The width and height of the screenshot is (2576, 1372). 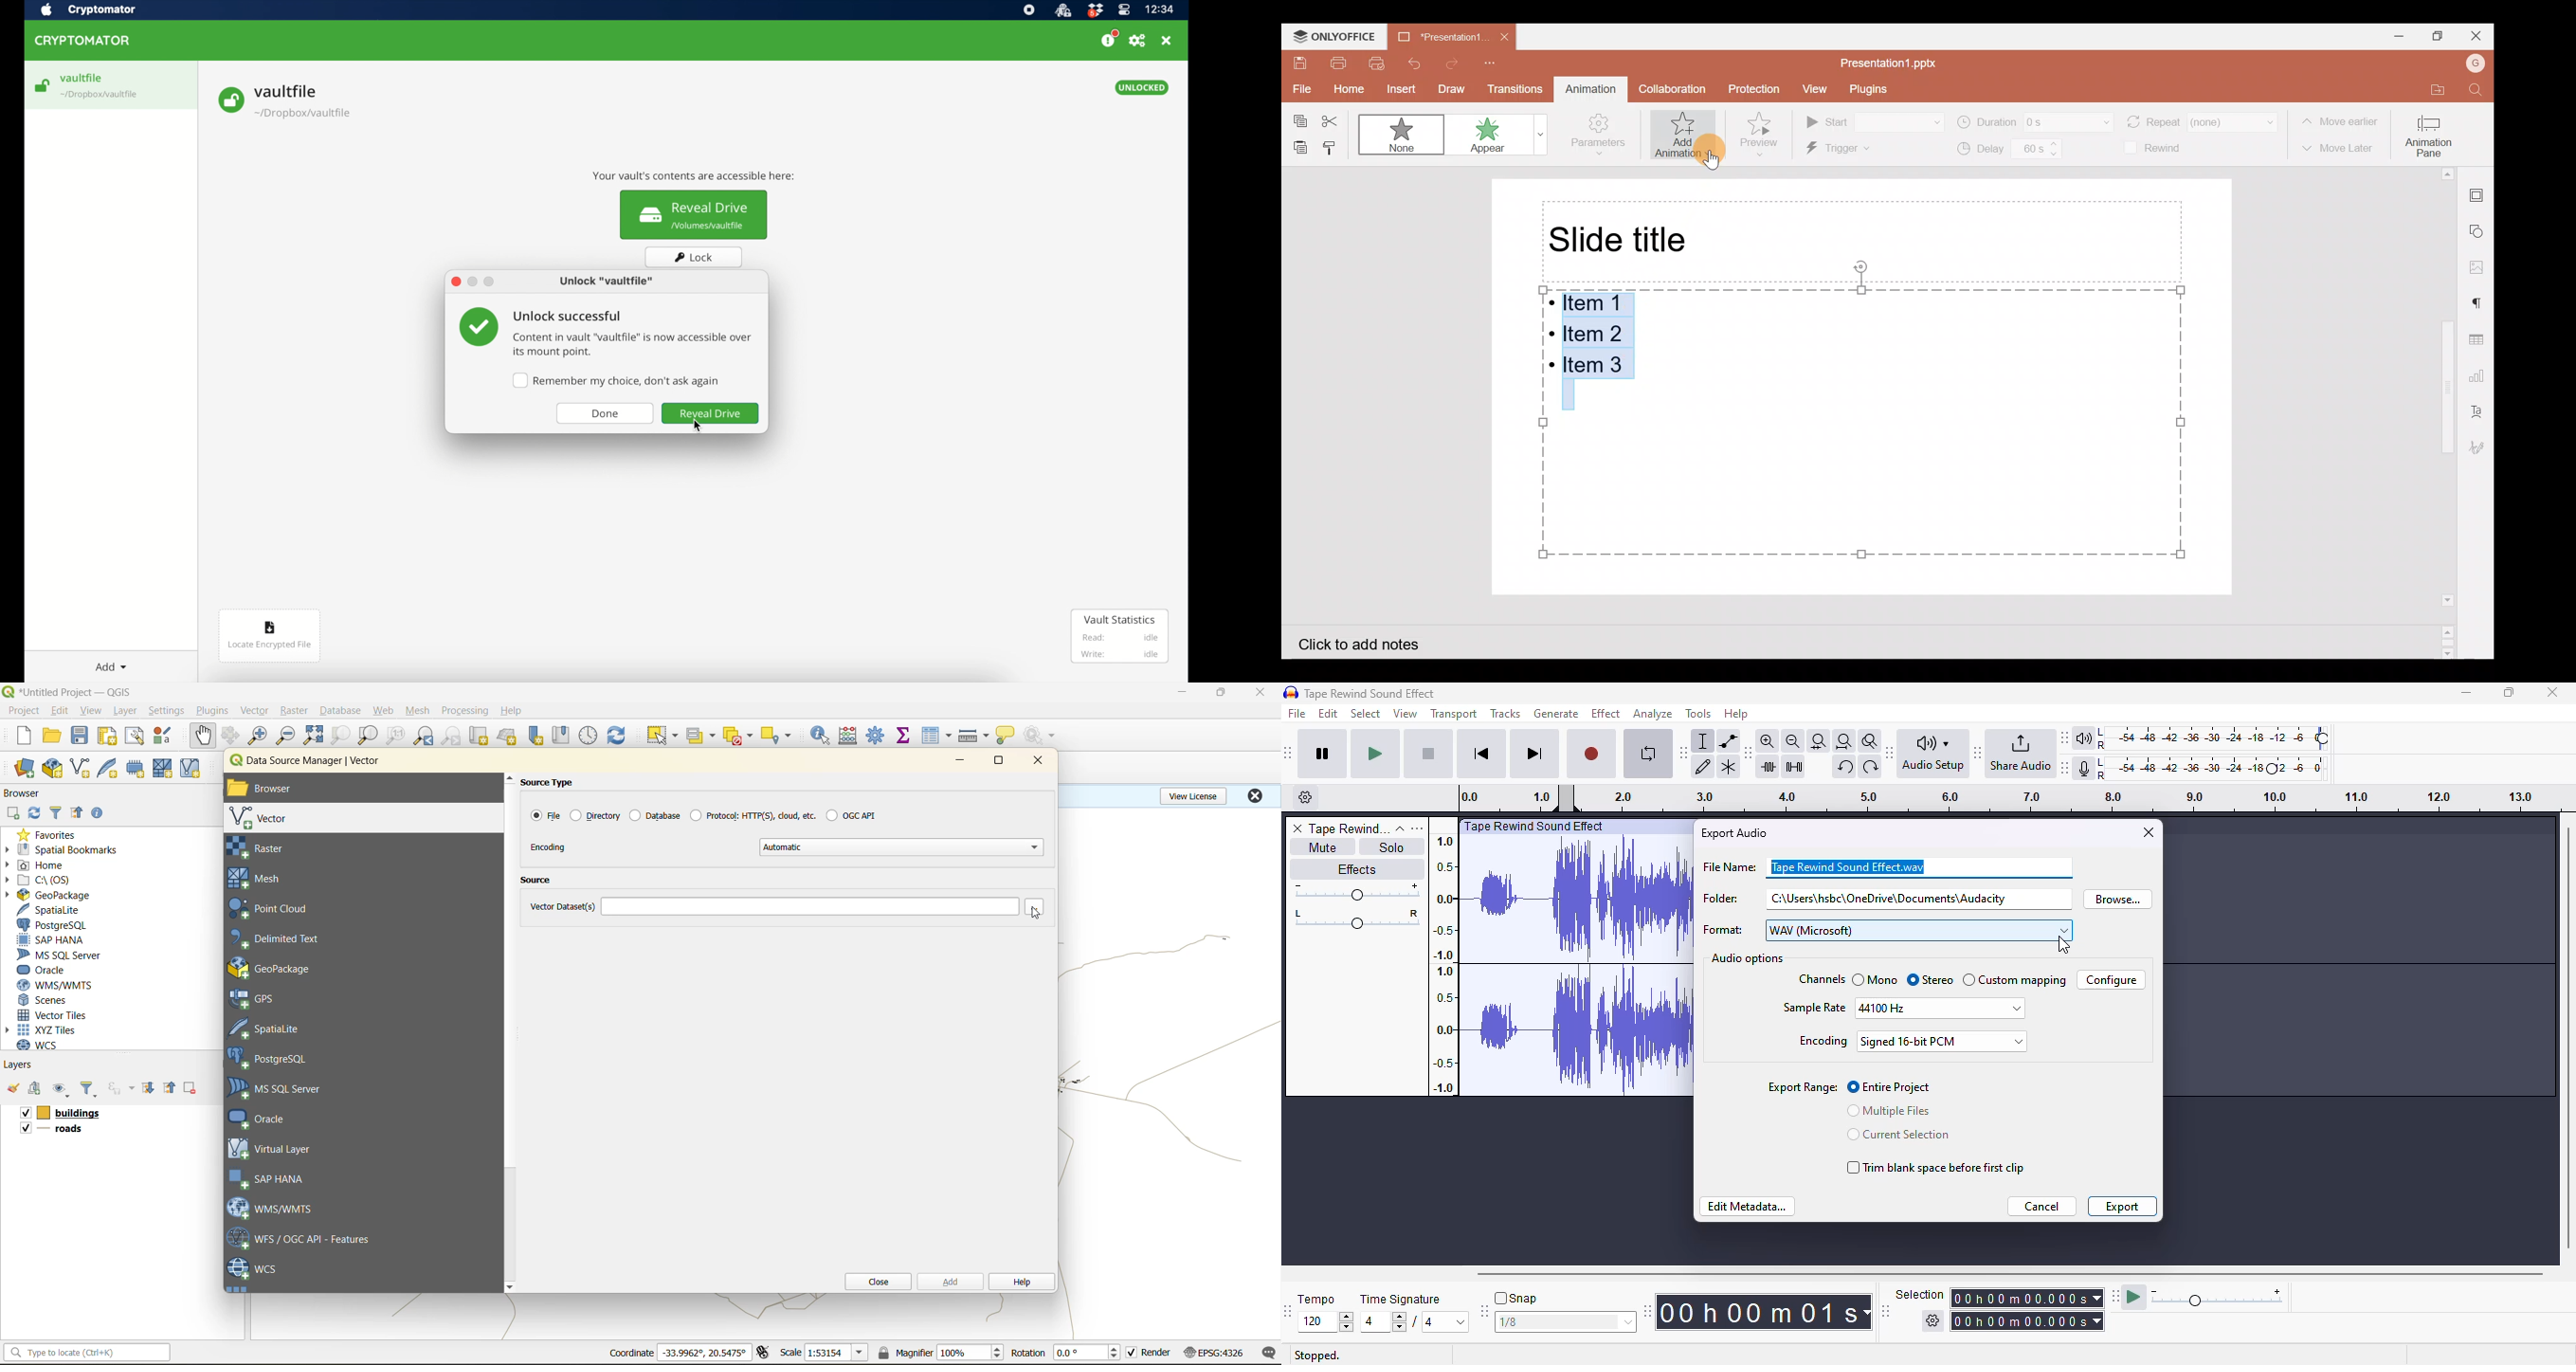 I want to click on control center, so click(x=1123, y=9).